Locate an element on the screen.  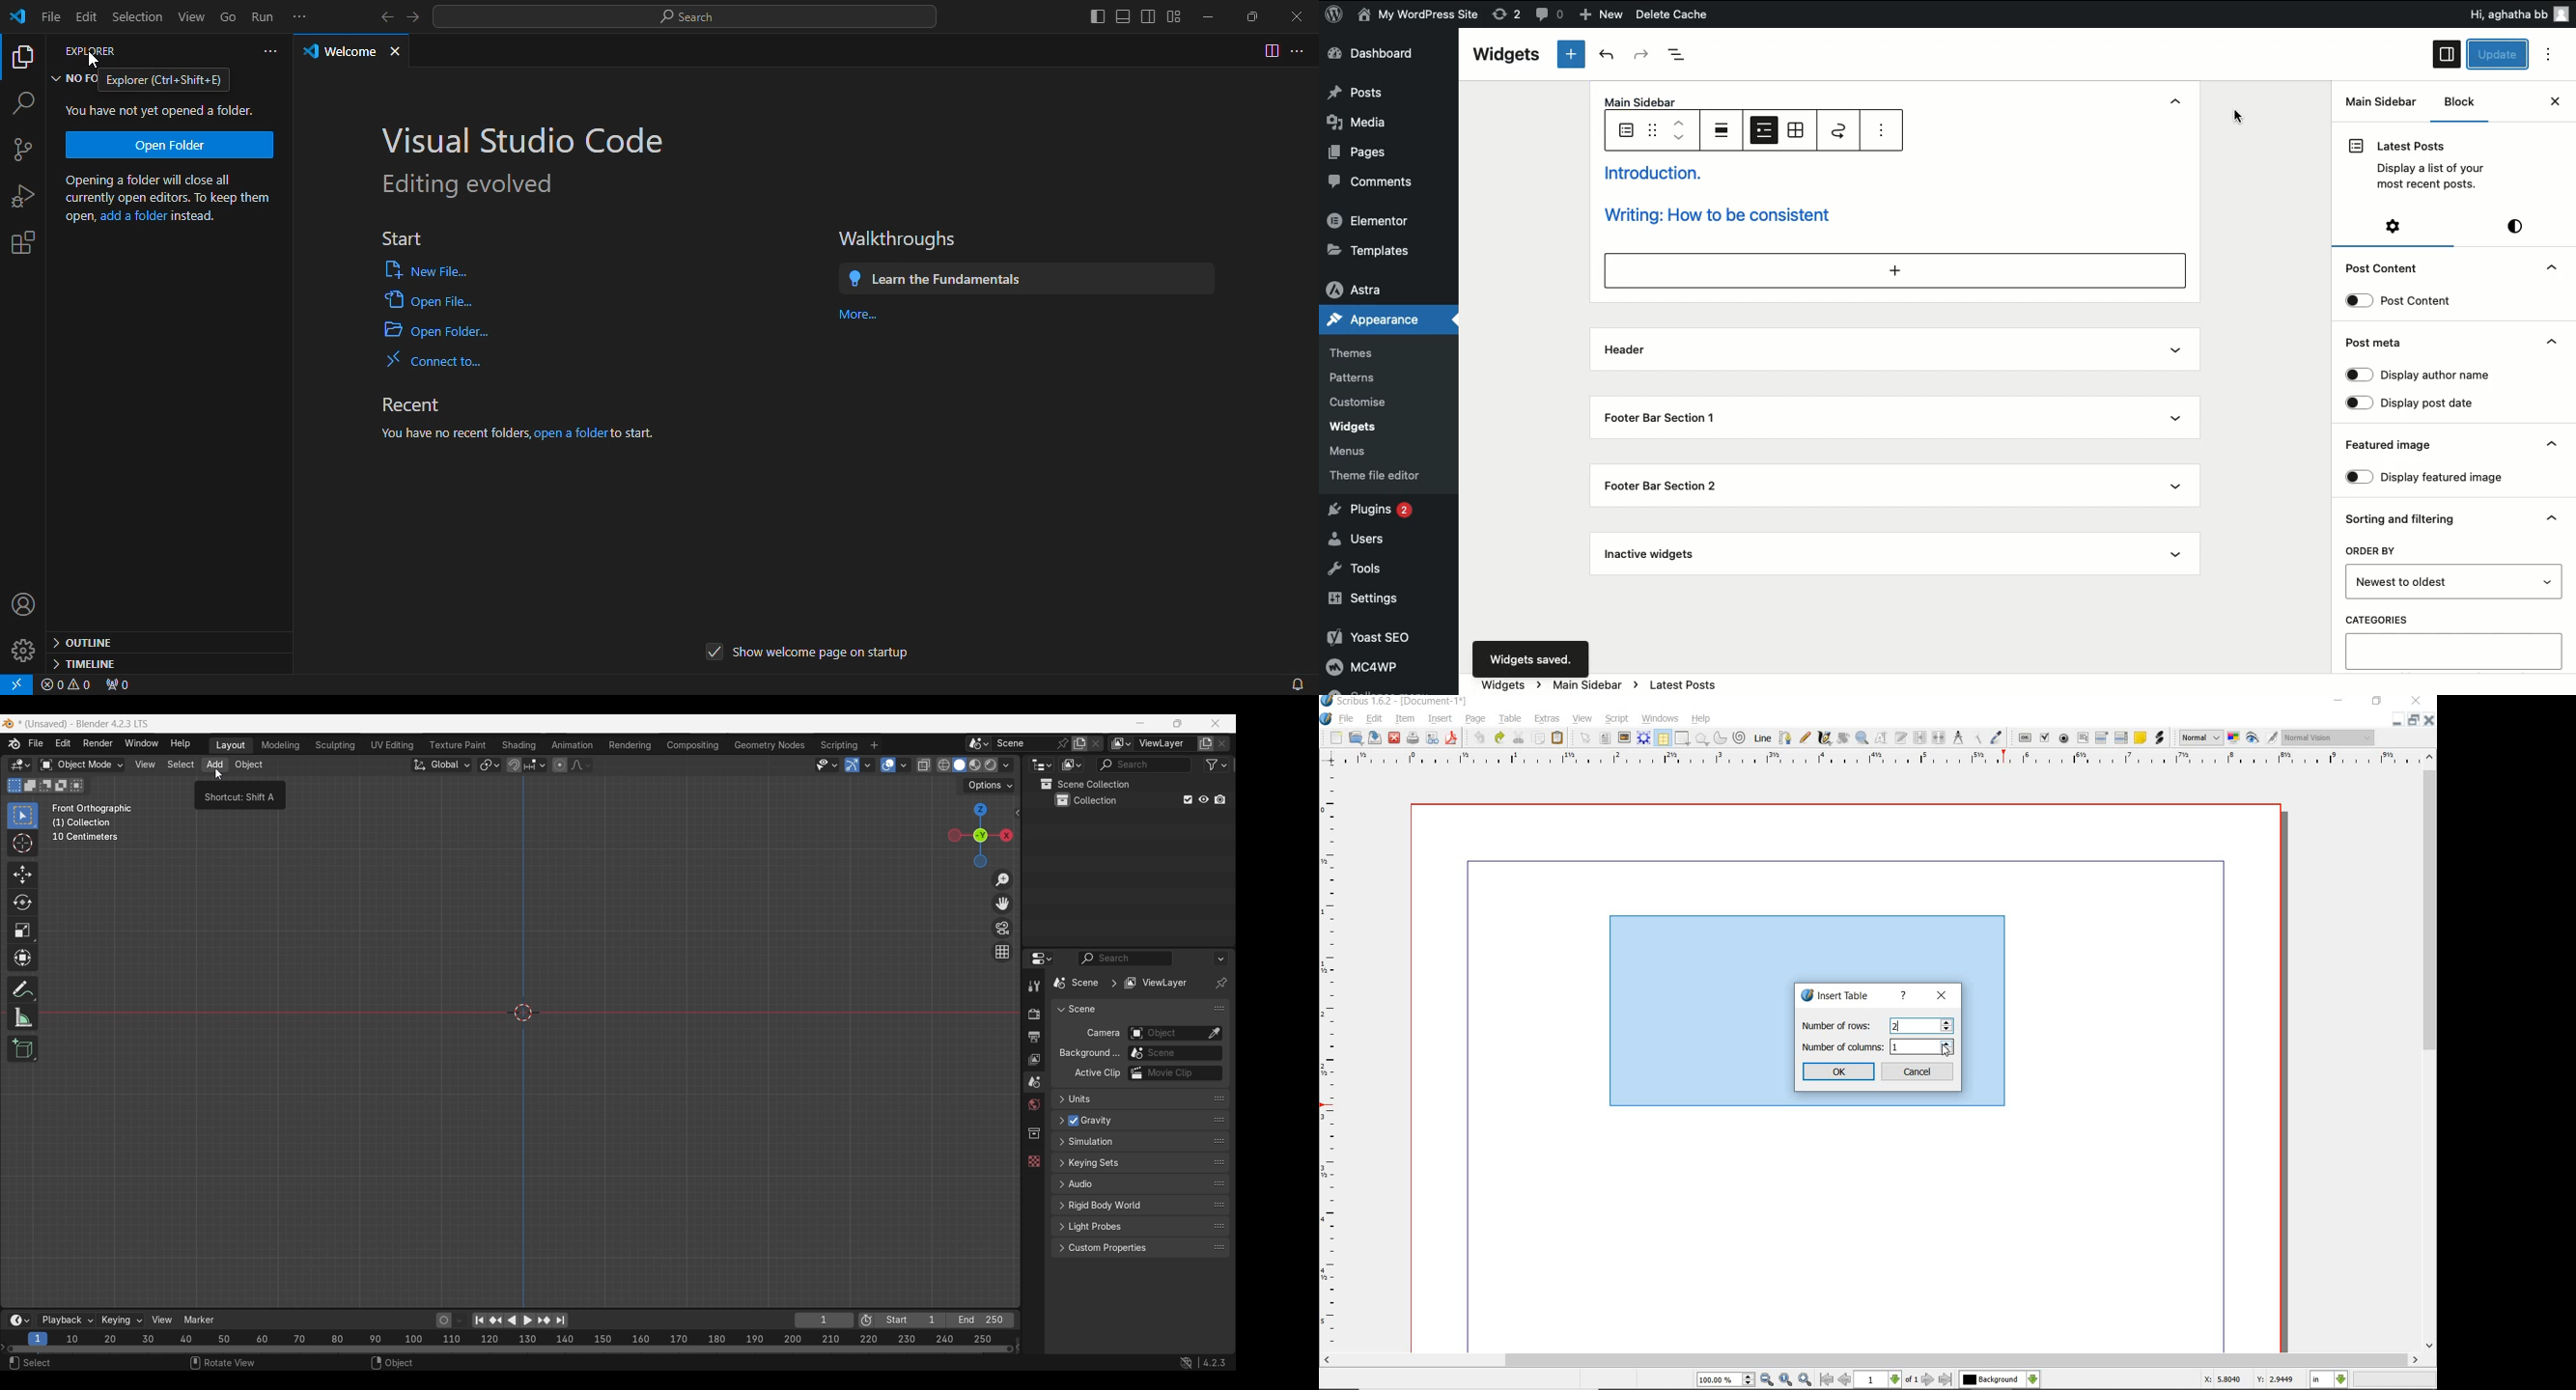
edit text with story editor is located at coordinates (1902, 737).